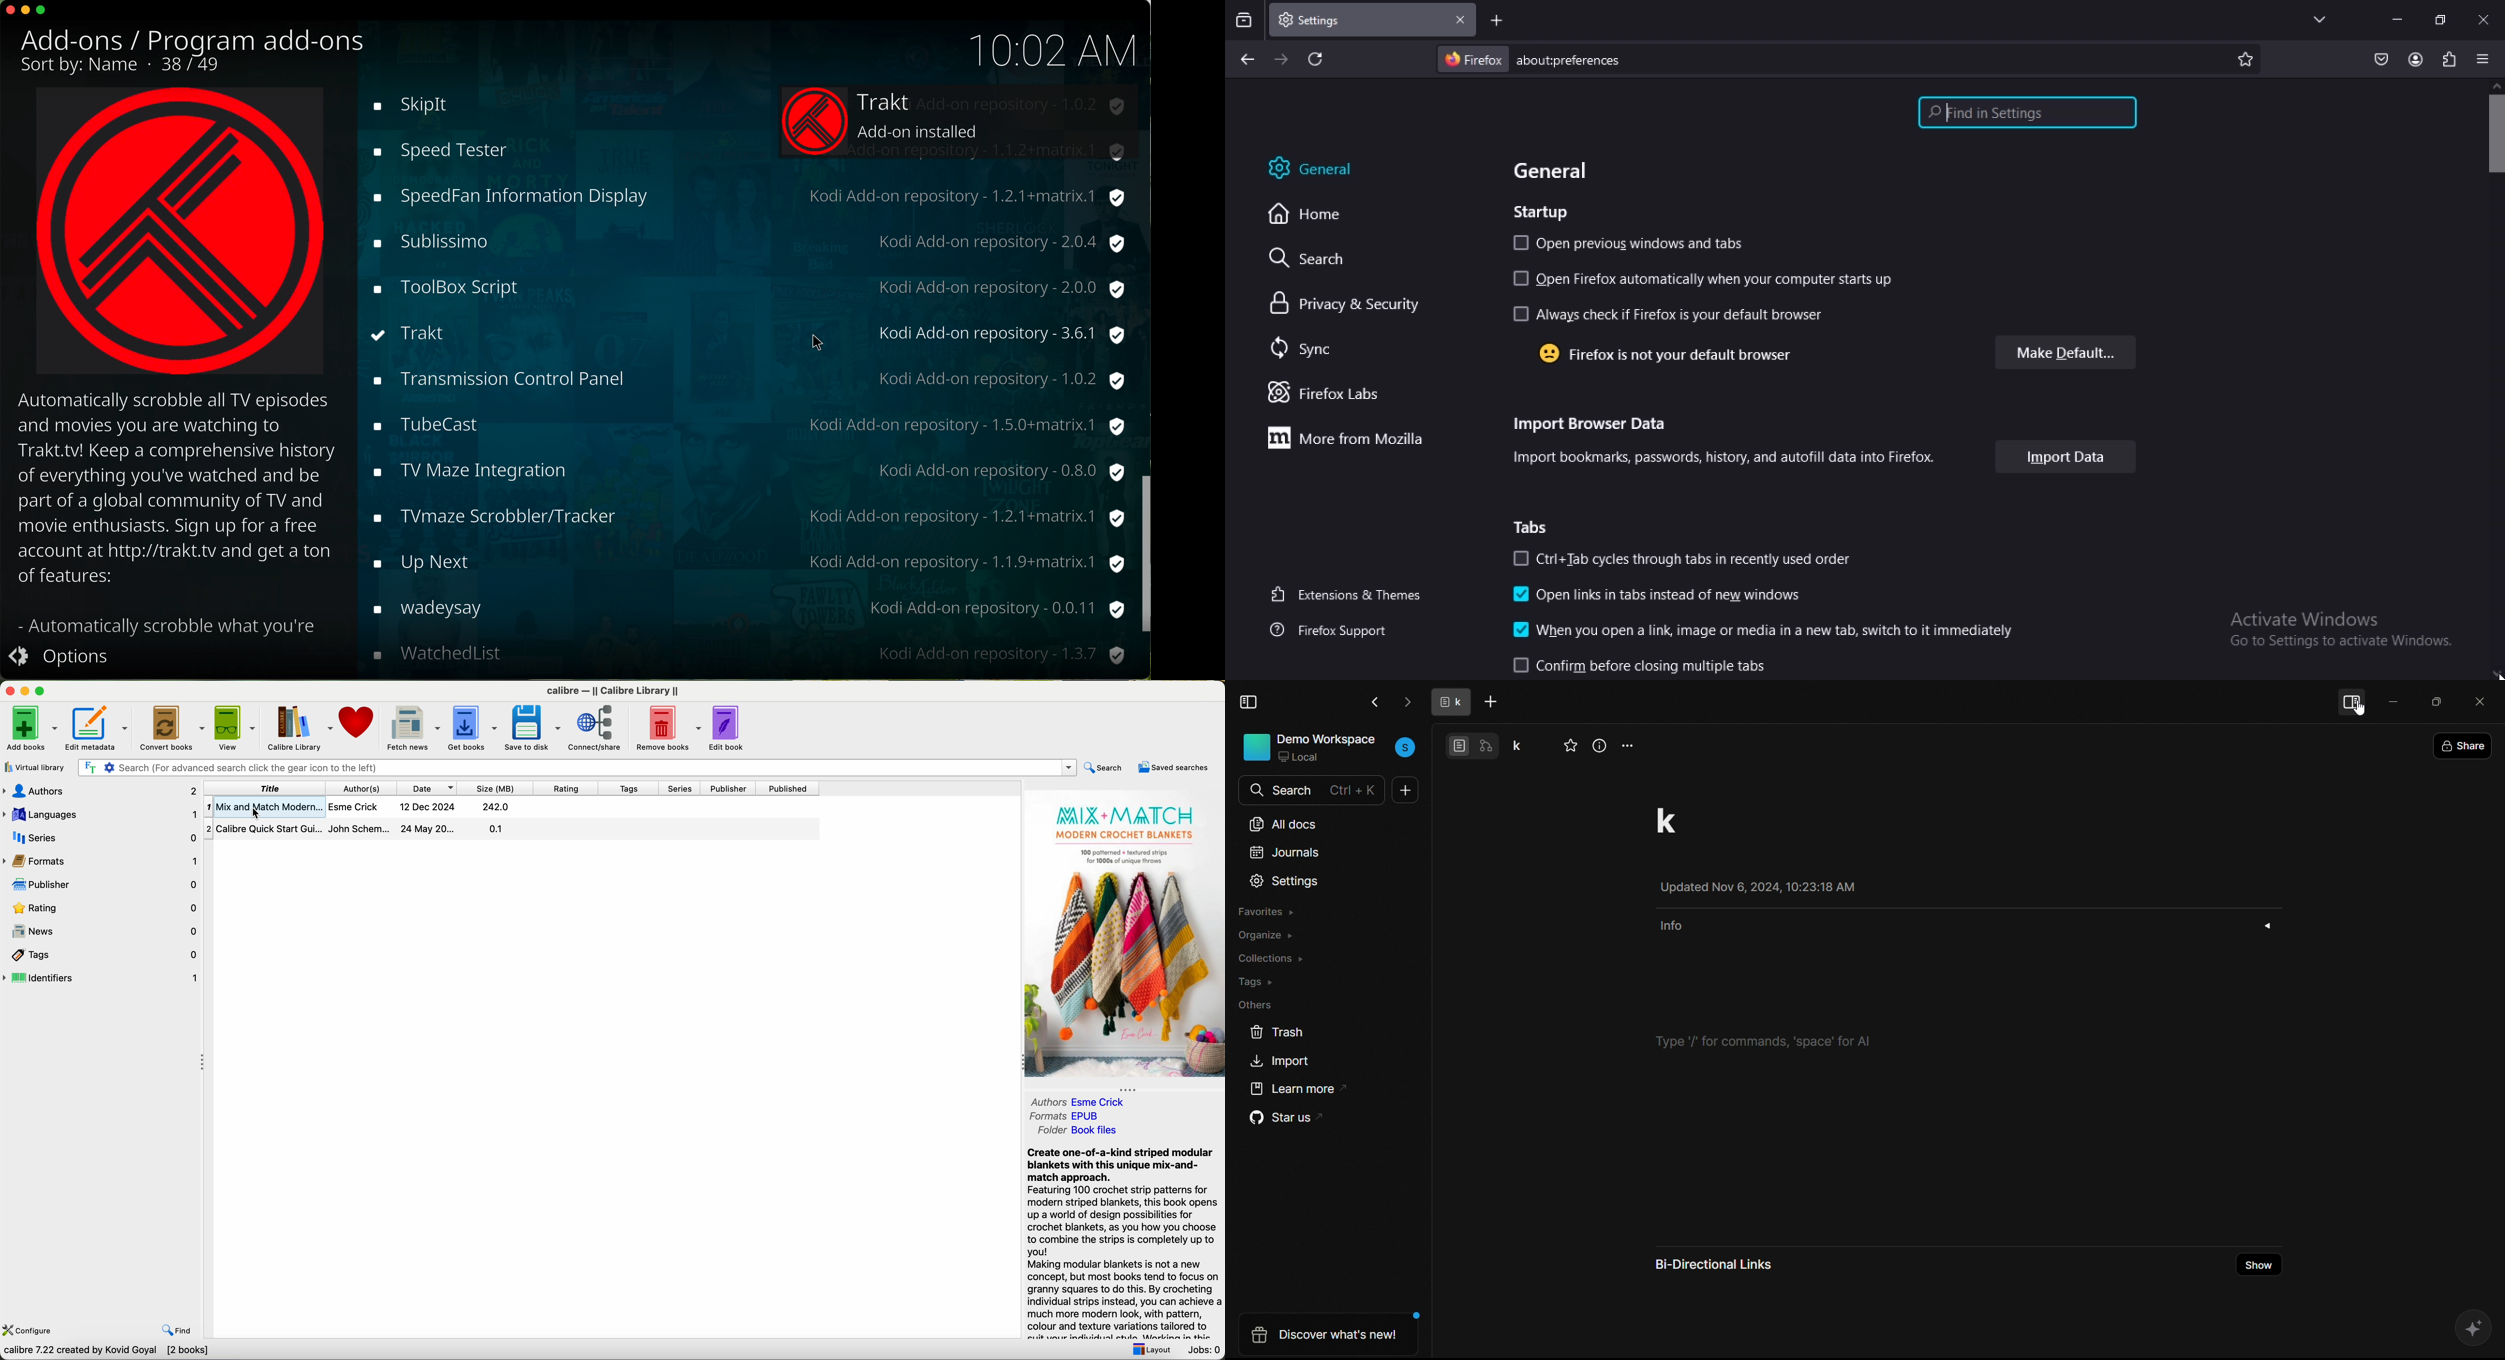 The width and height of the screenshot is (2520, 1372). I want to click on add tab, so click(1494, 702).